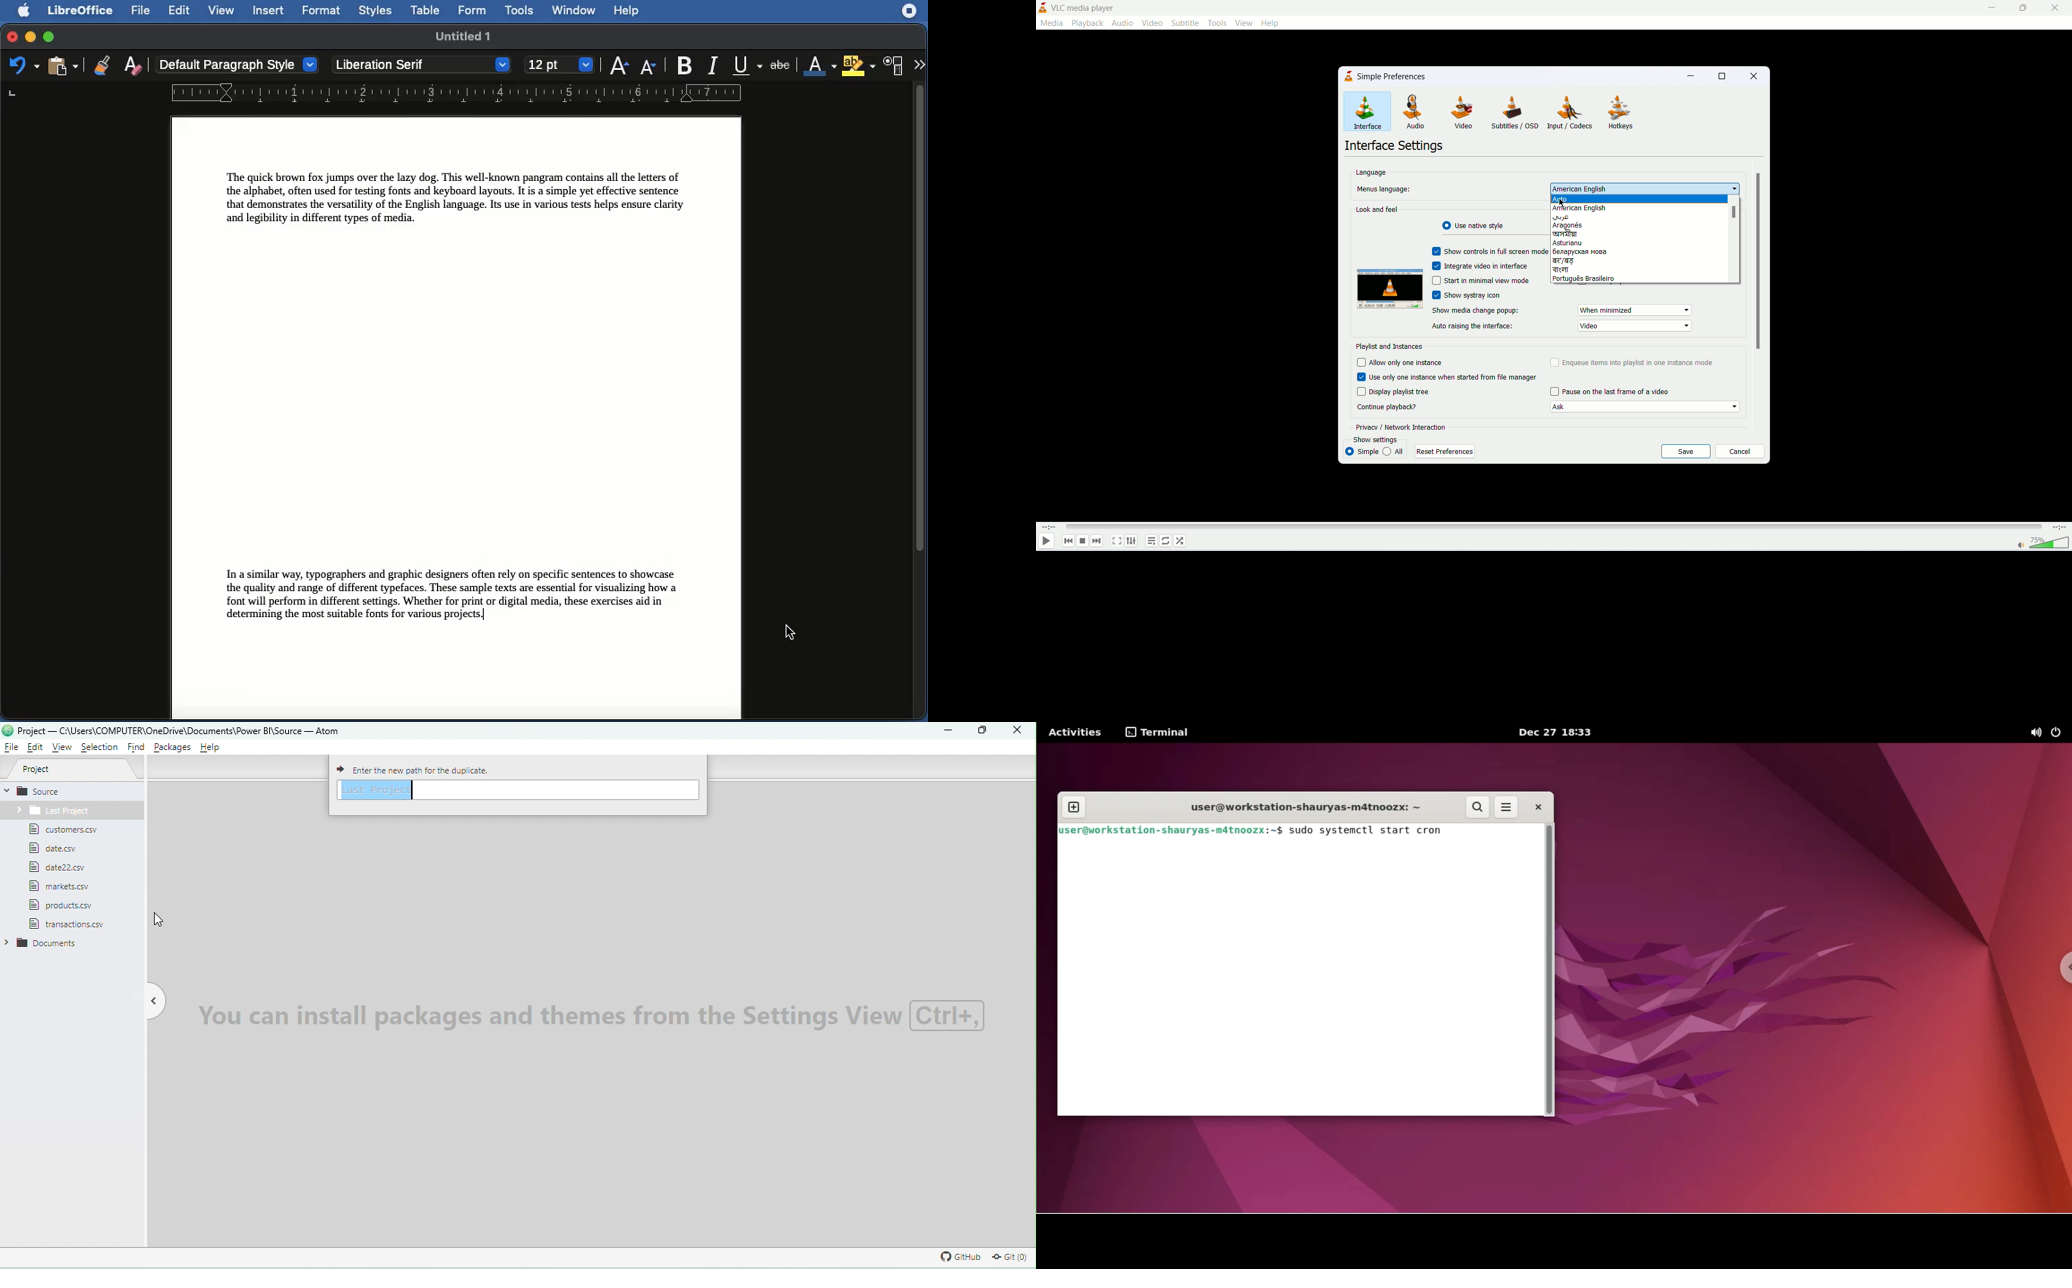  I want to click on minimize, so click(1688, 77).